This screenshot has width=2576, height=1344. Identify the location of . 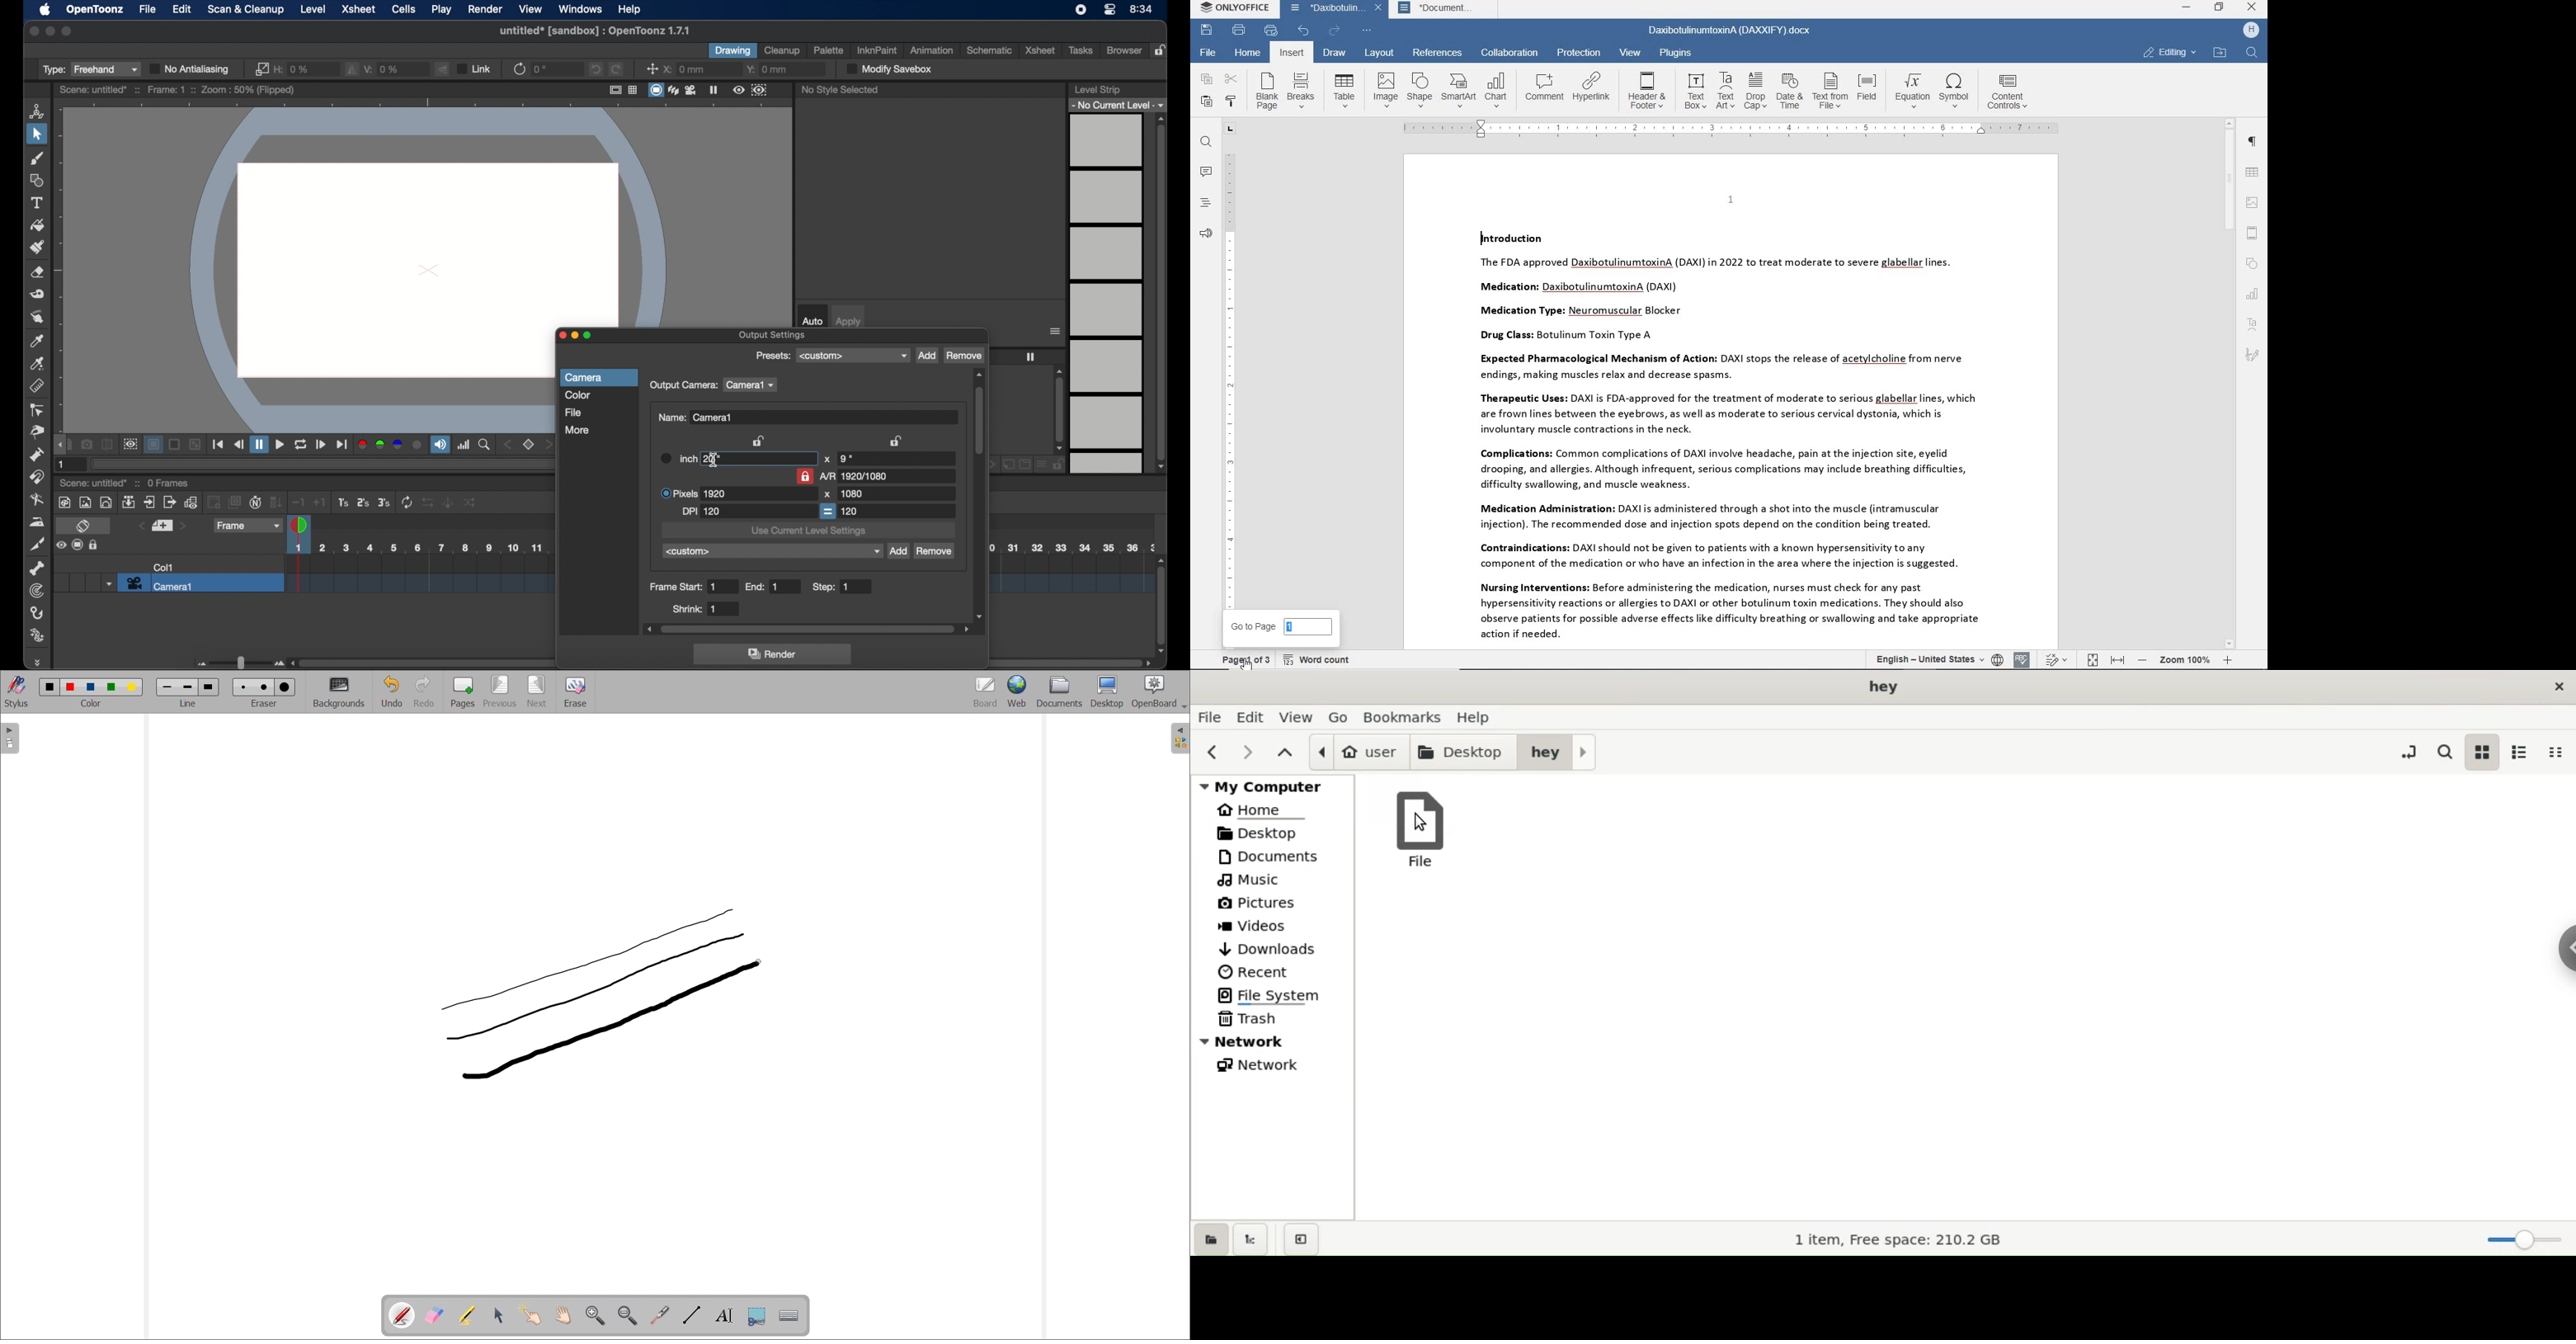
(1028, 464).